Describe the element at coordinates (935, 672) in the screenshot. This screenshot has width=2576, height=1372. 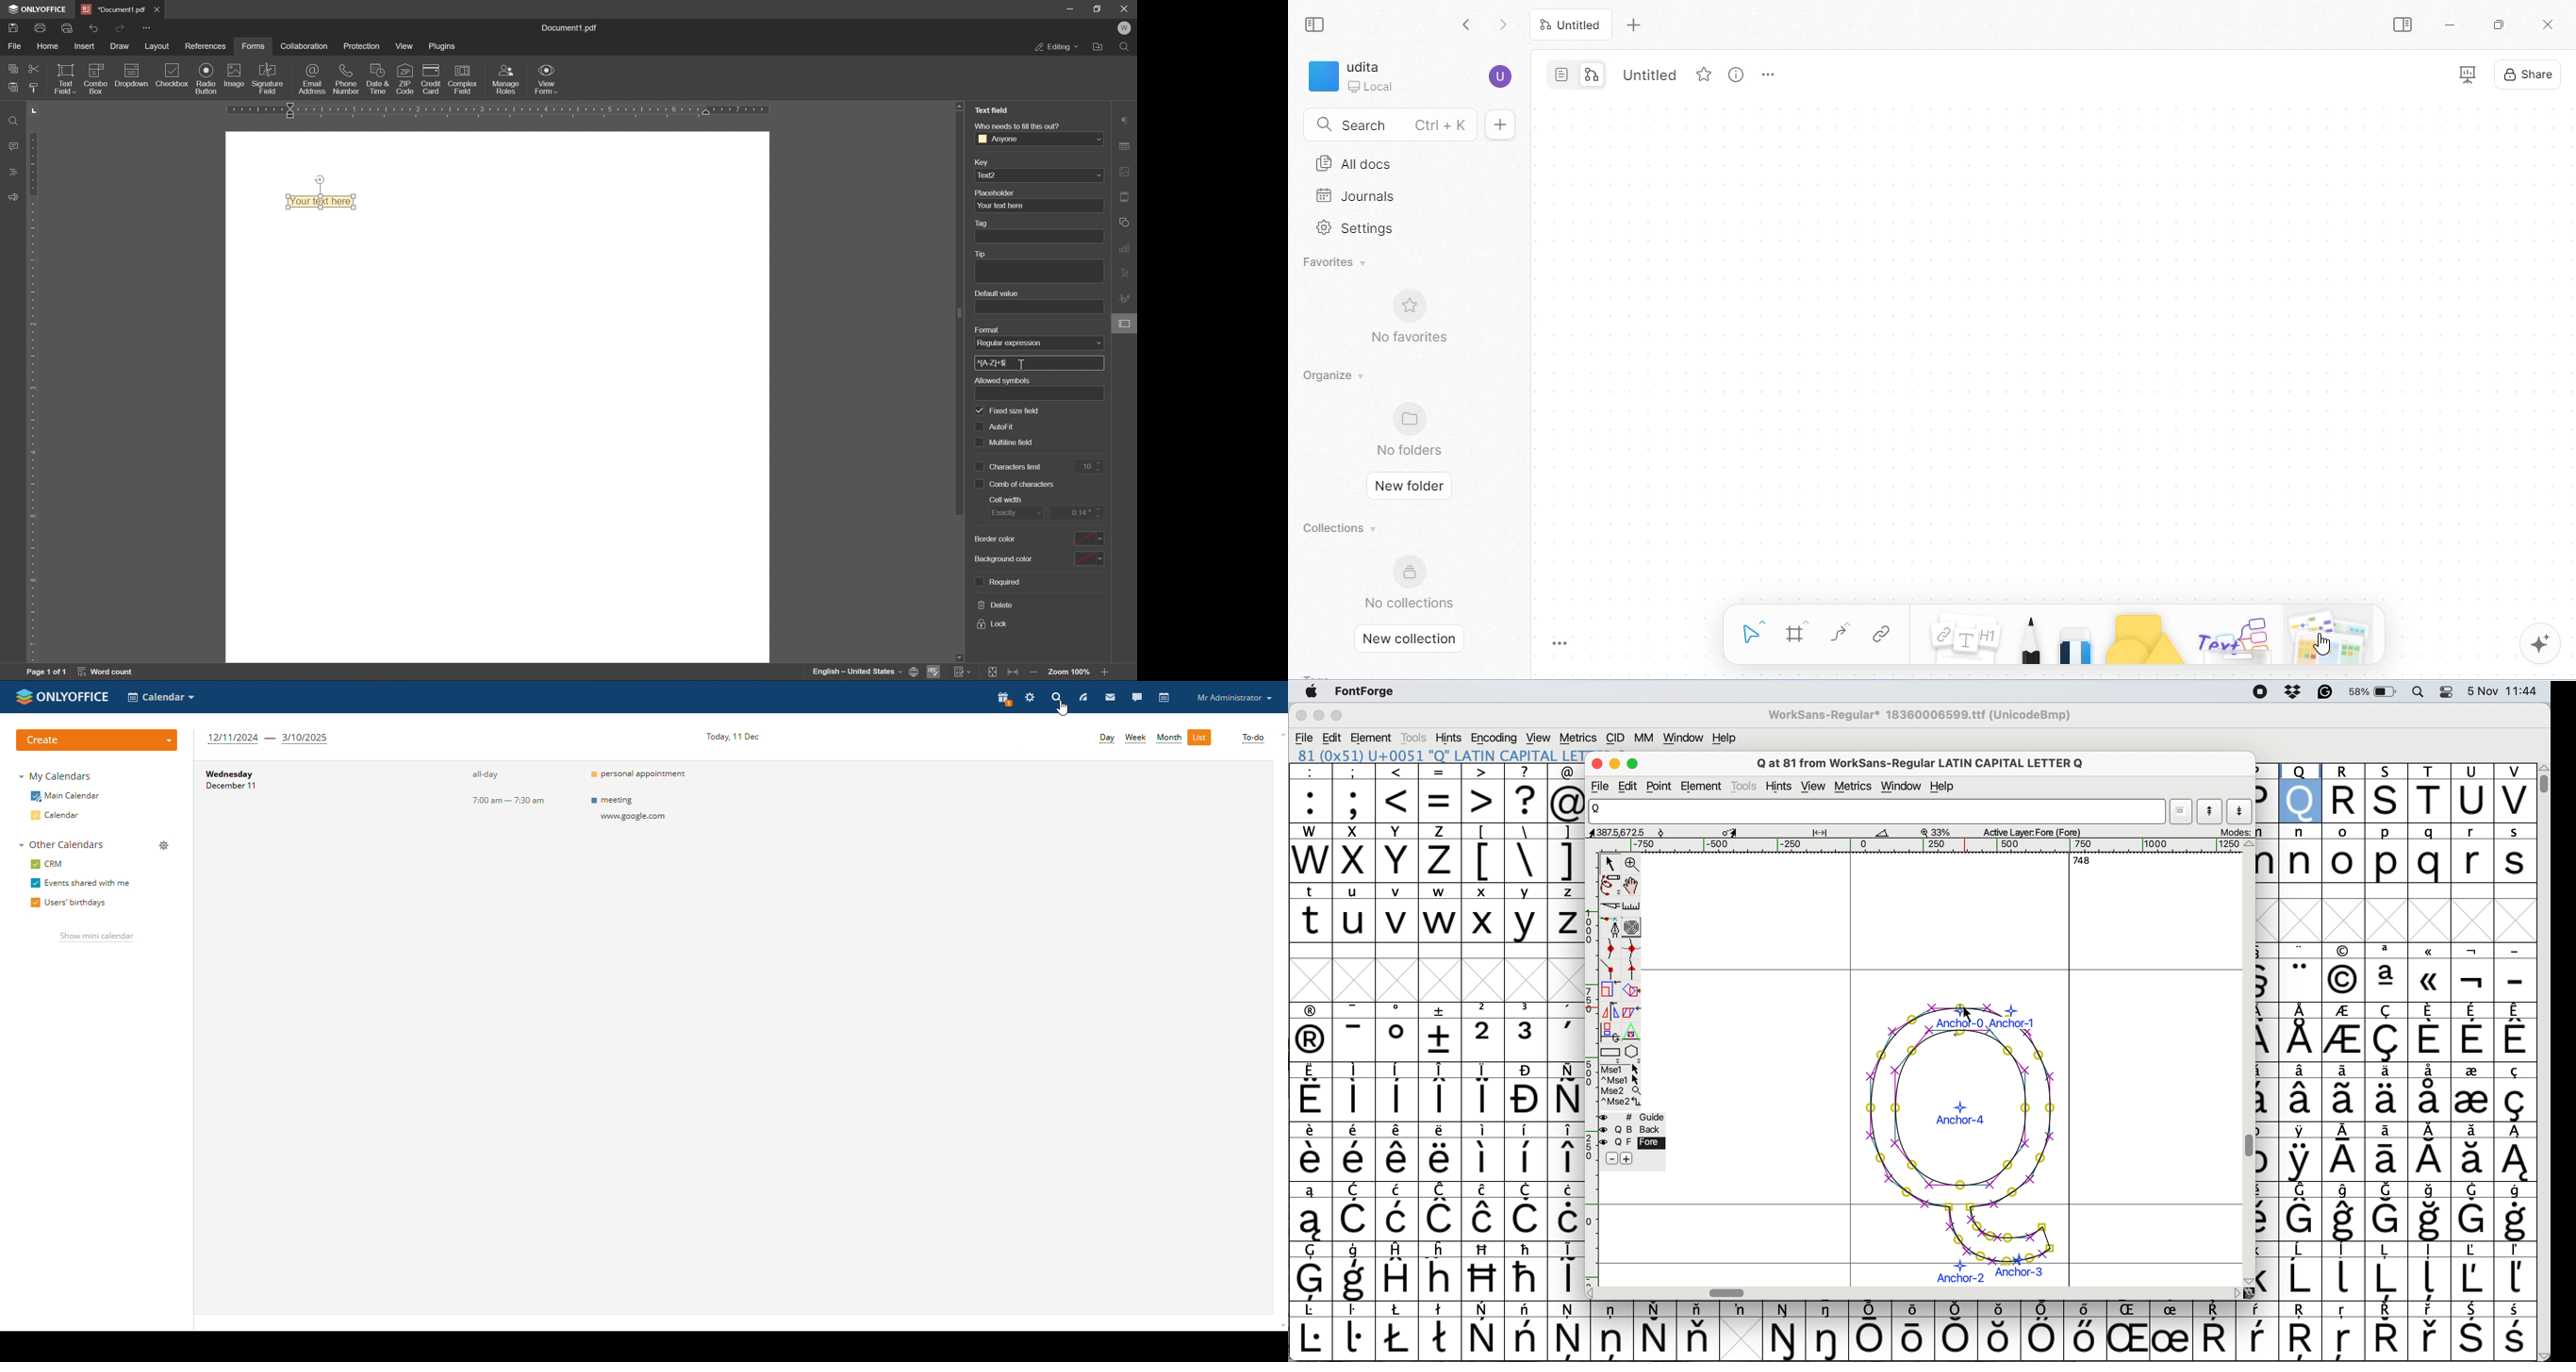
I see `spell checking` at that location.